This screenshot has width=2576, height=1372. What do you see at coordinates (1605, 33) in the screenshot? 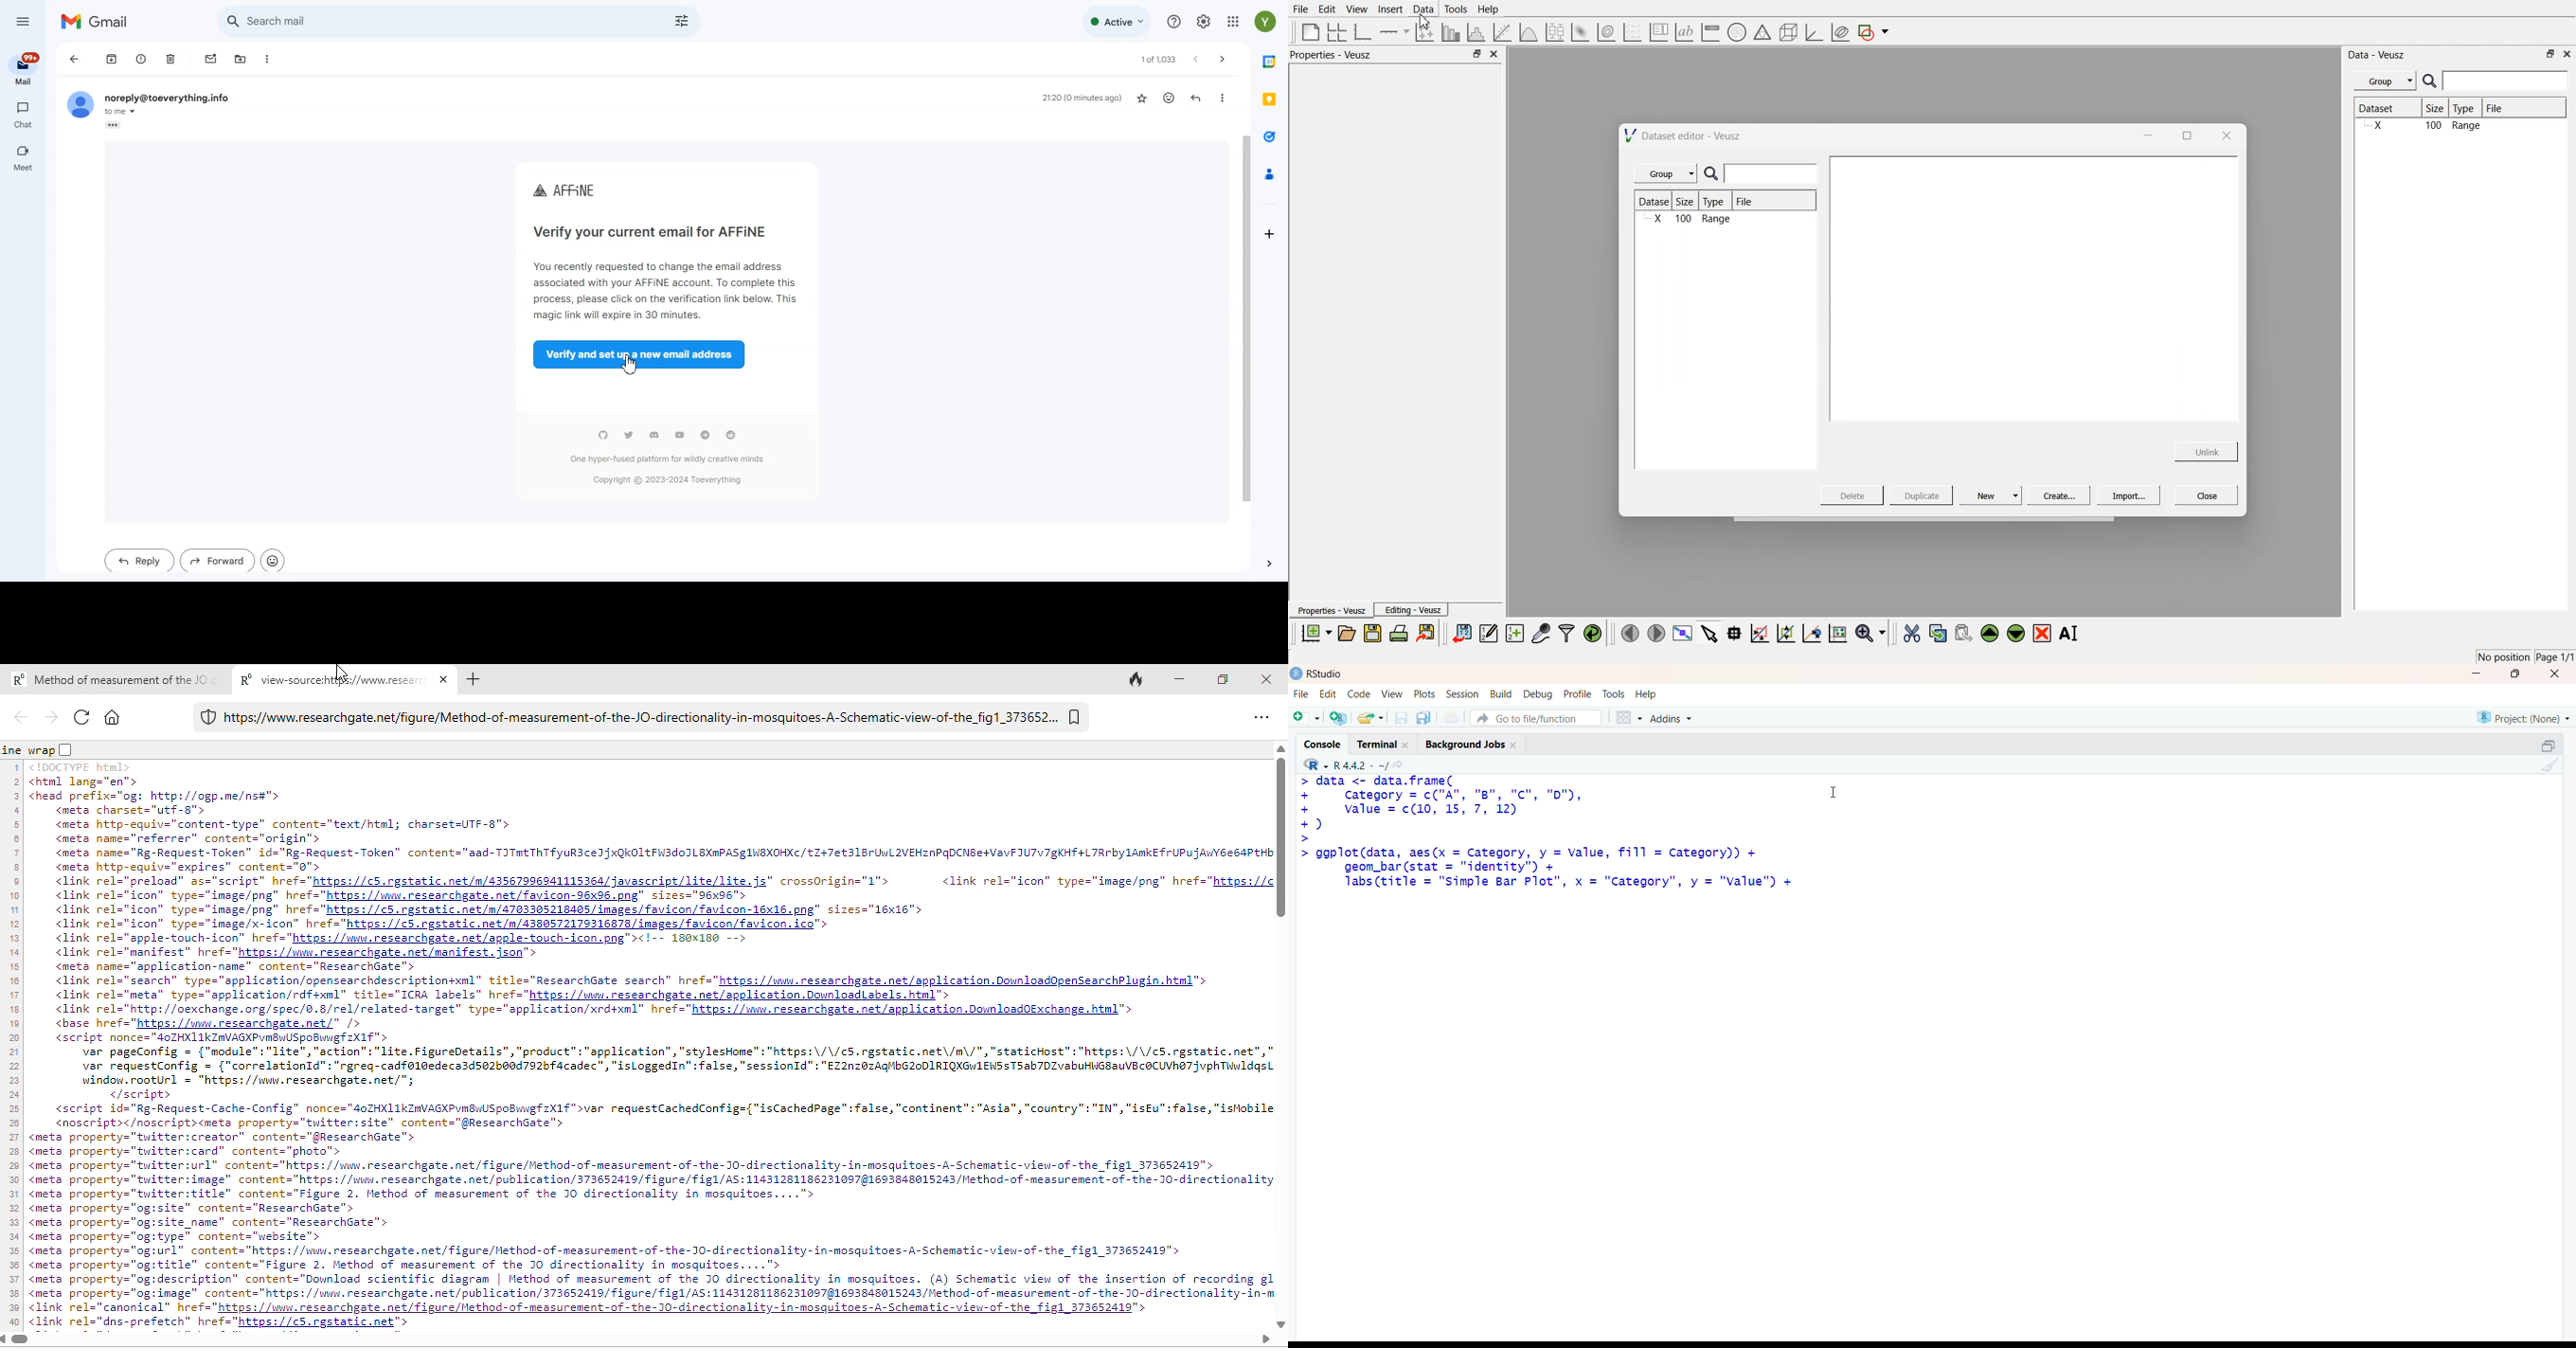
I see `plot a 2d data set as contour` at bounding box center [1605, 33].